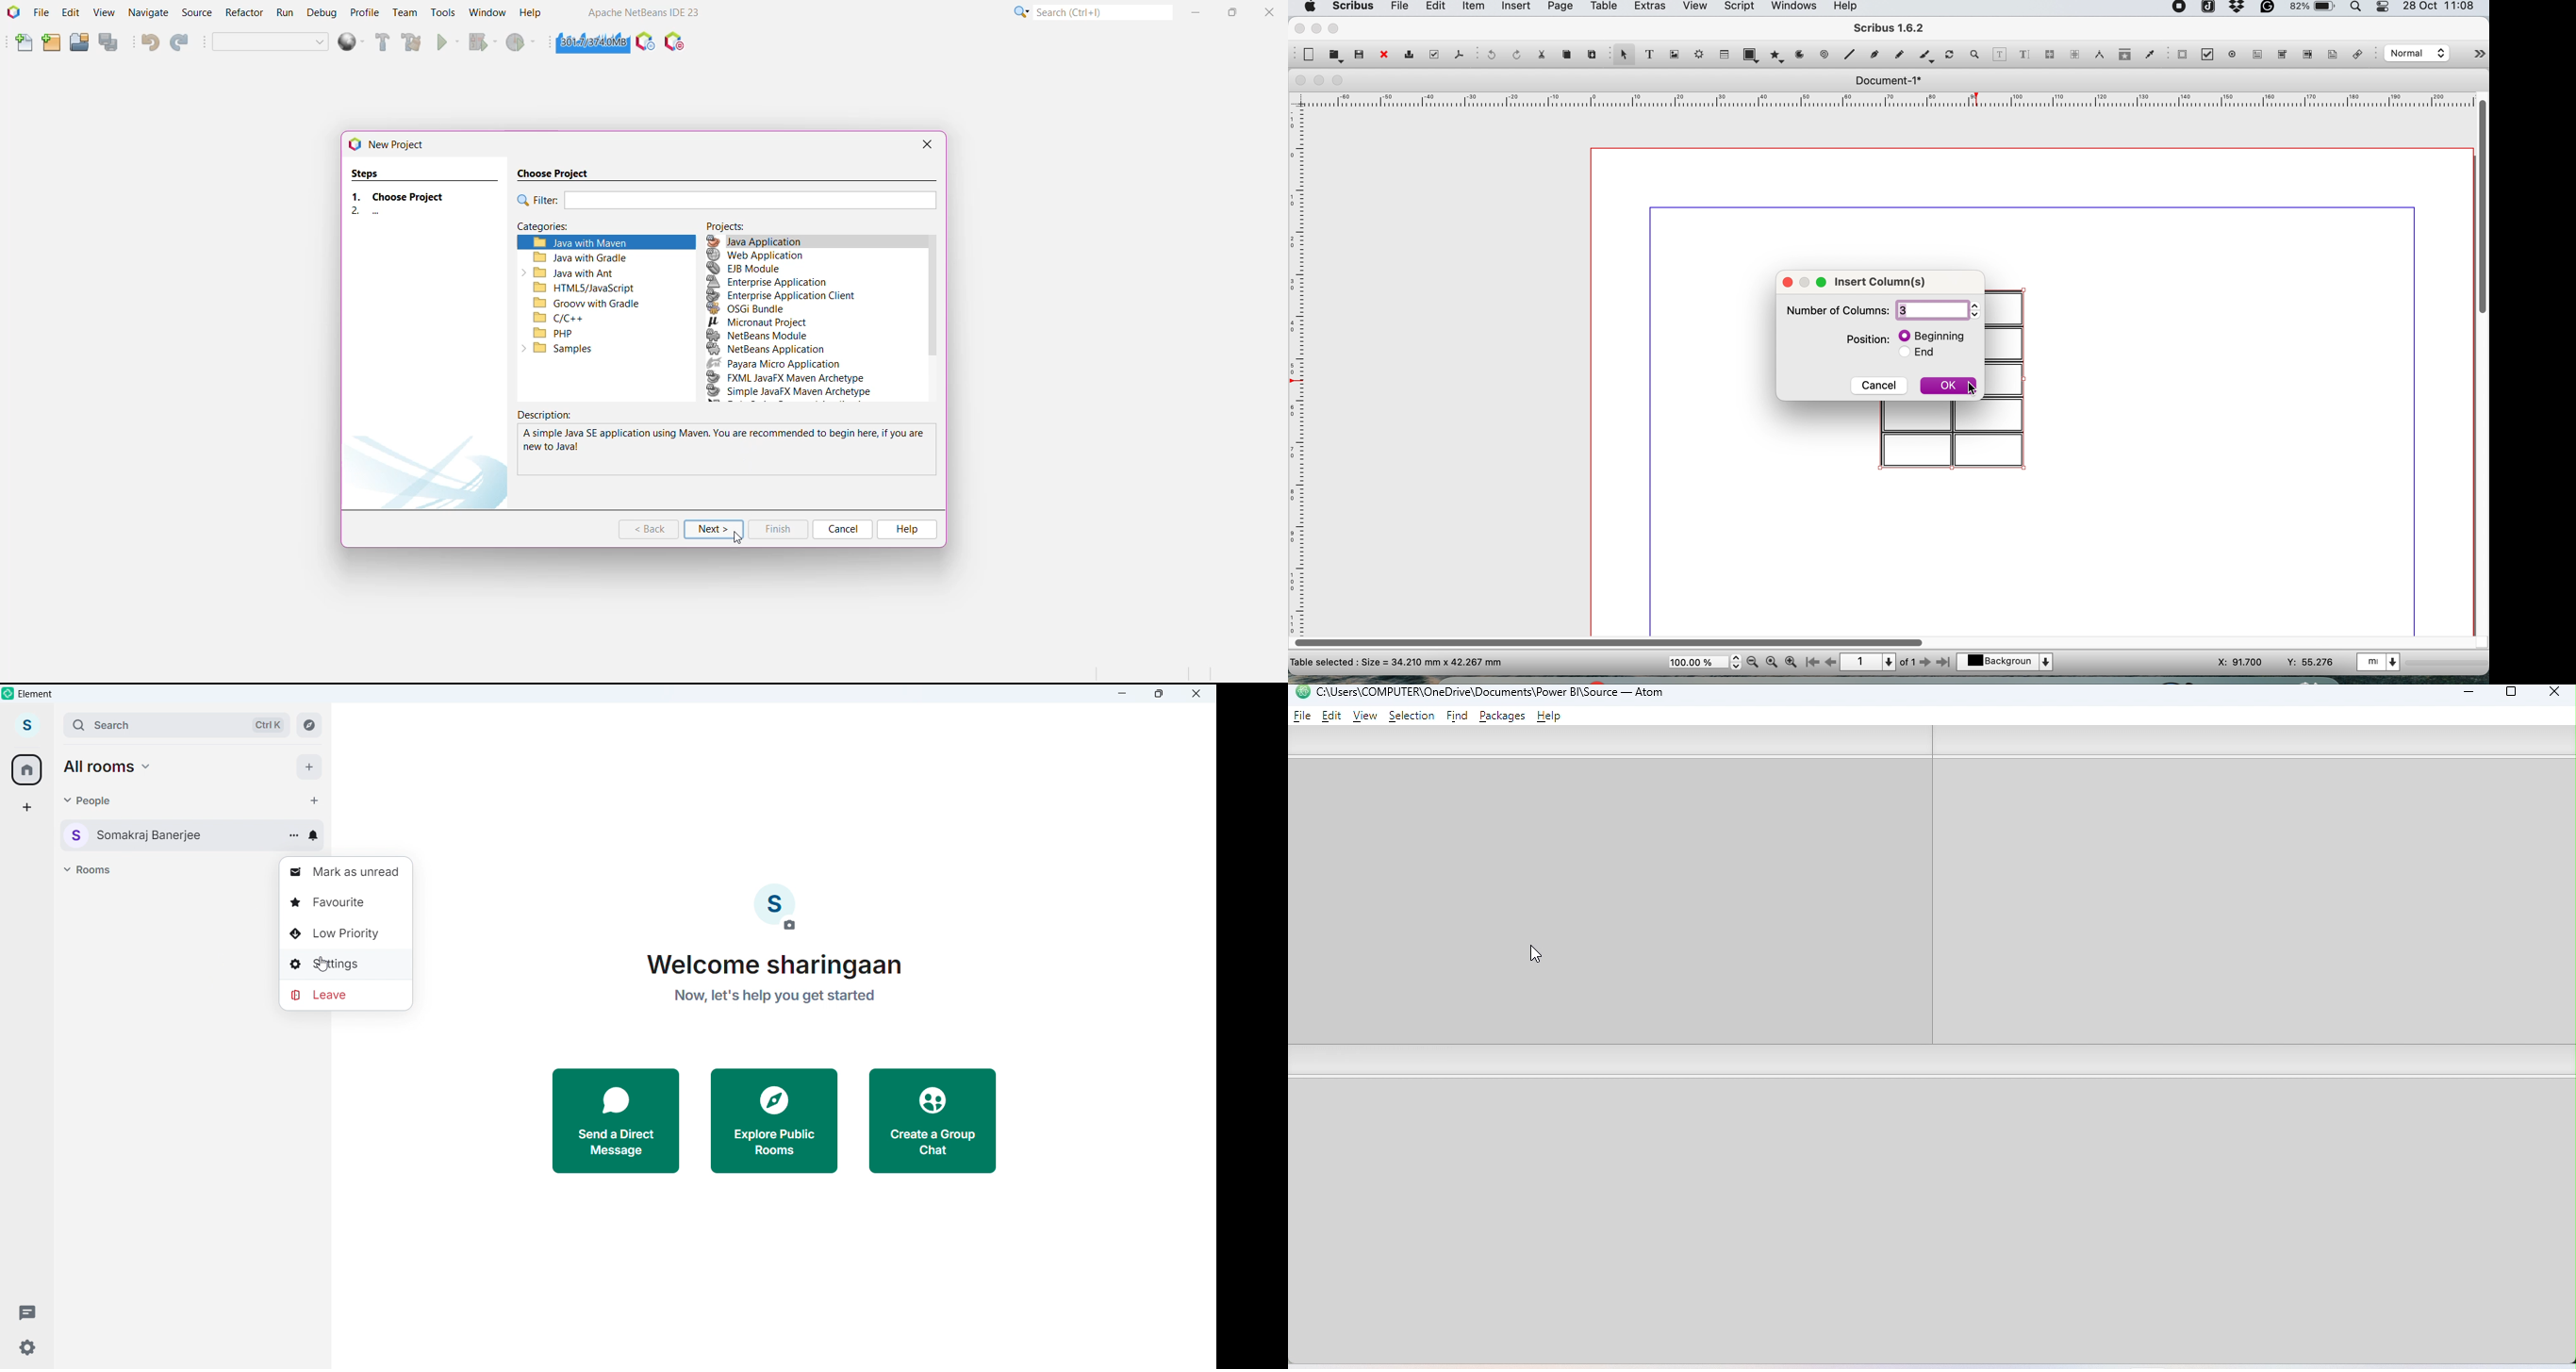 This screenshot has height=1372, width=2576. I want to click on .., so click(409, 213).